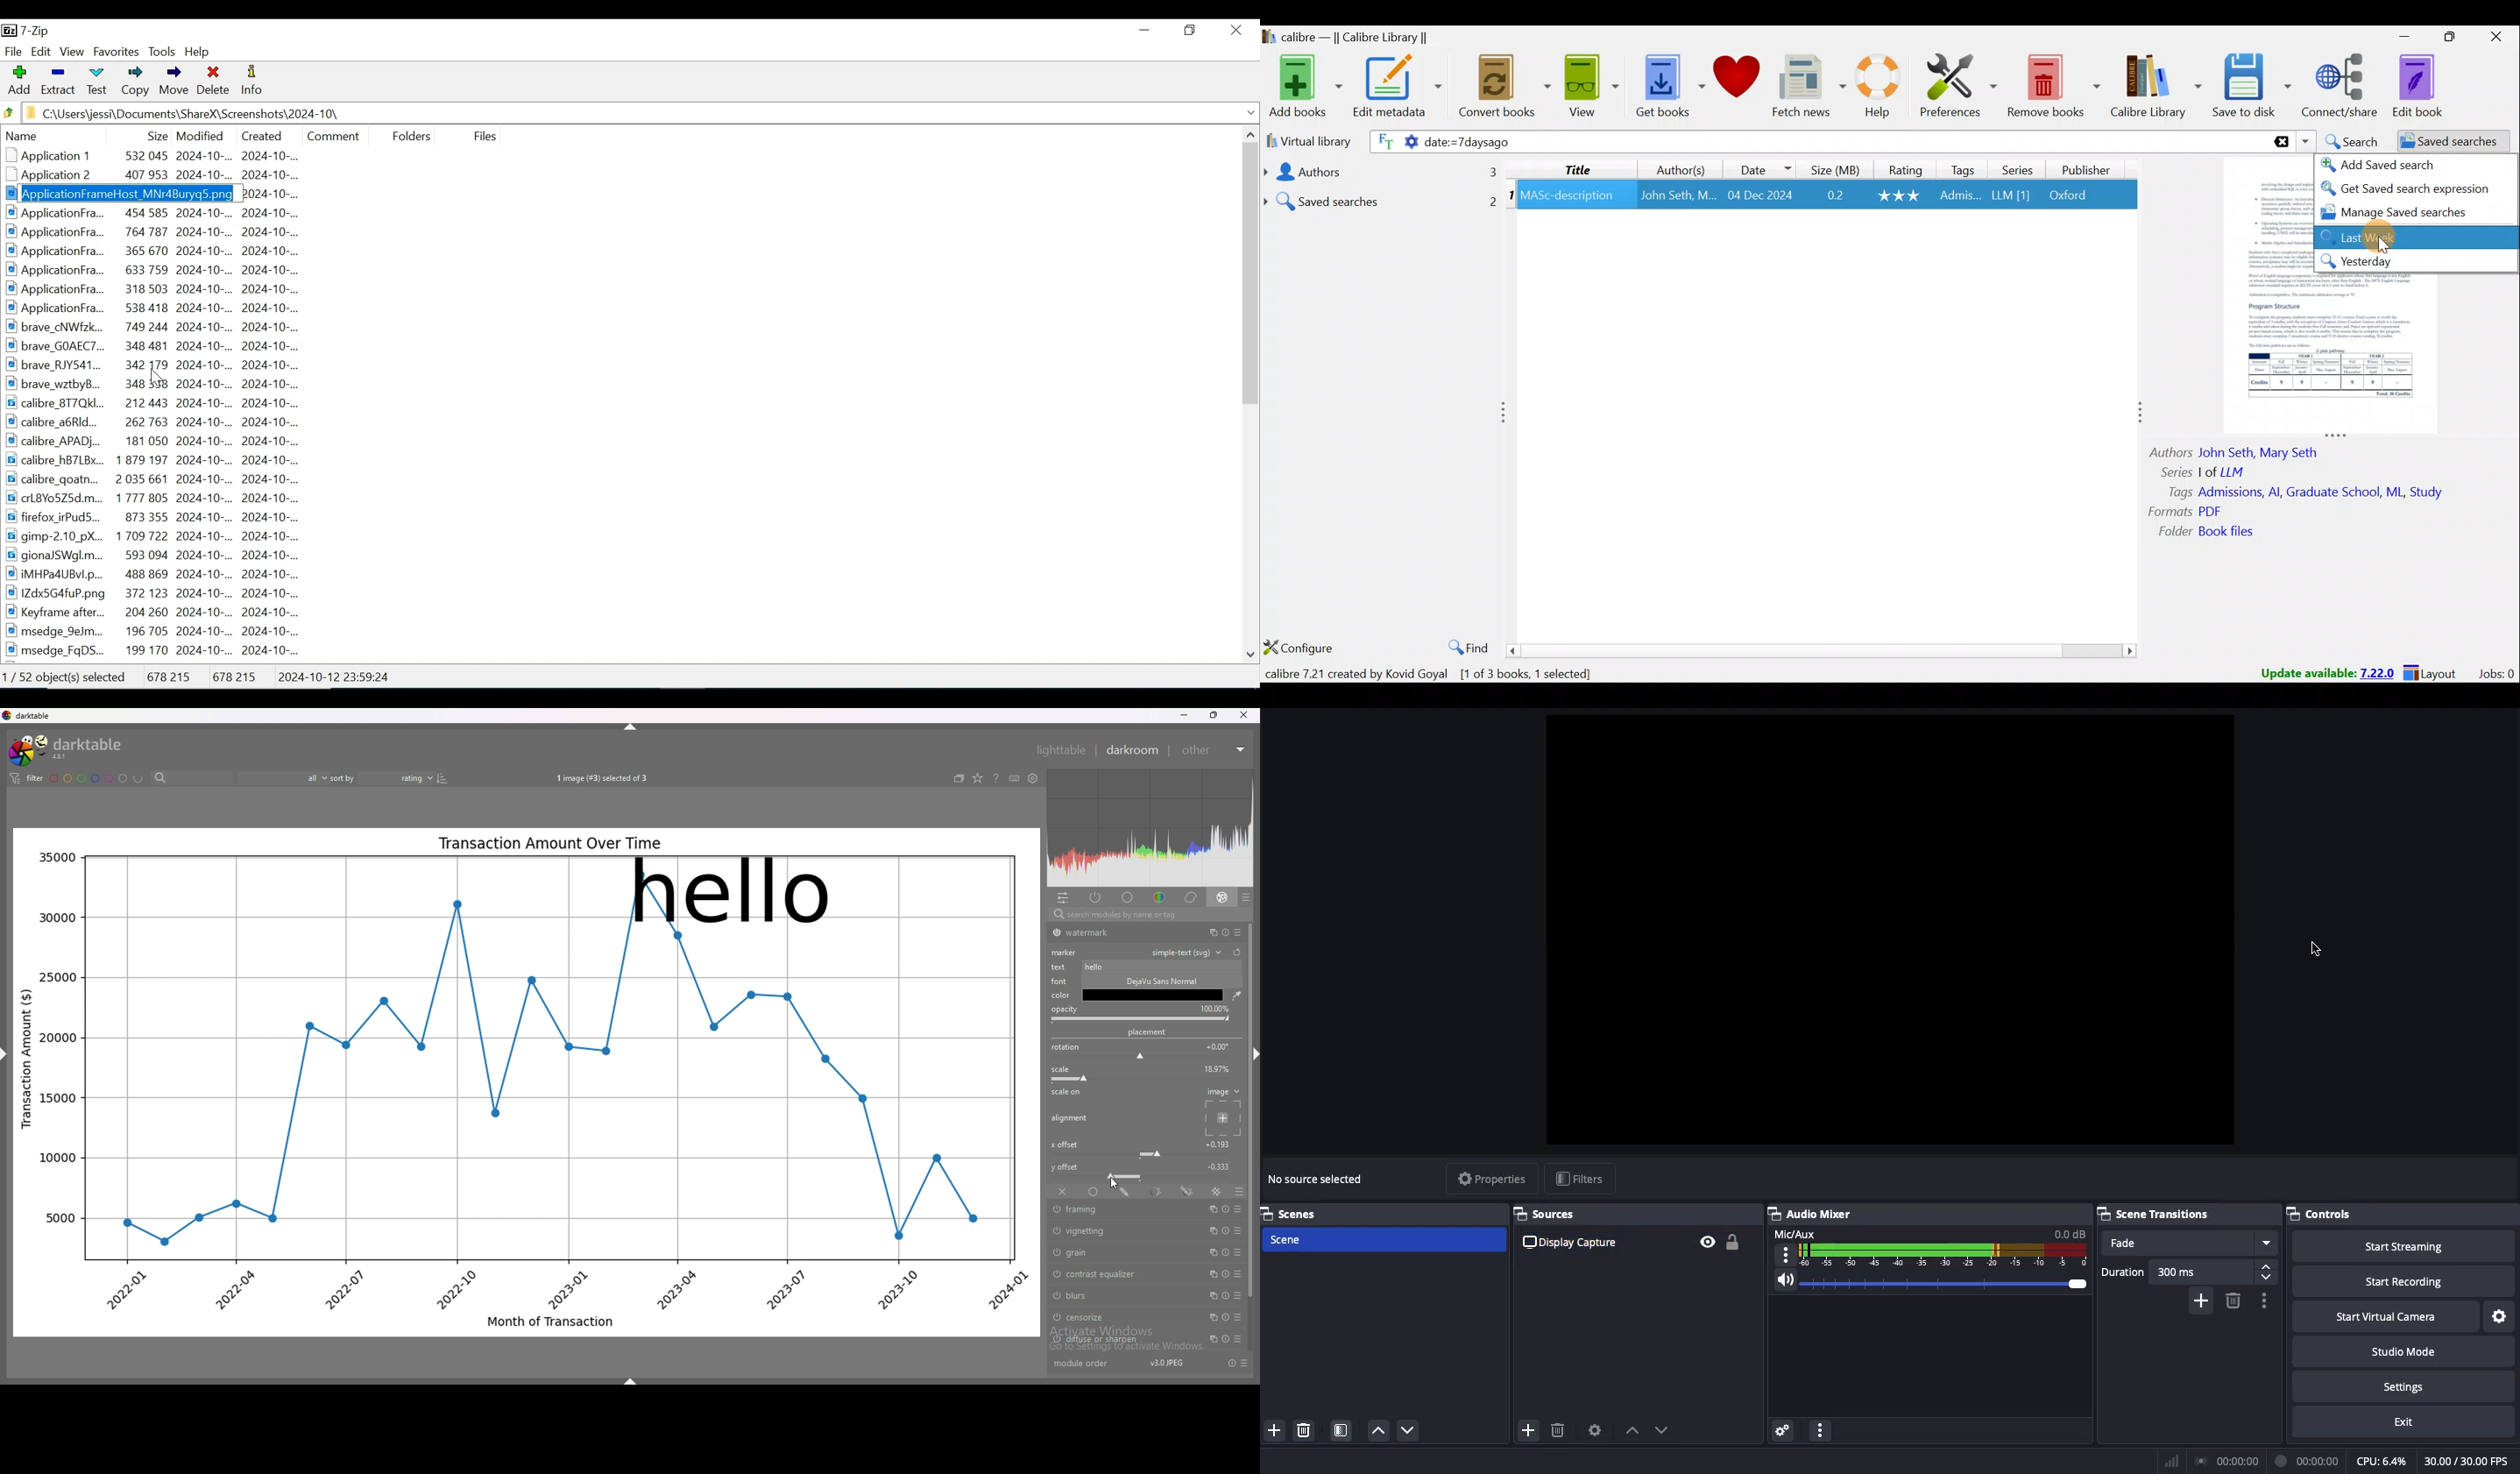 This screenshot has height=1484, width=2520. I want to click on hide, so click(1252, 1057).